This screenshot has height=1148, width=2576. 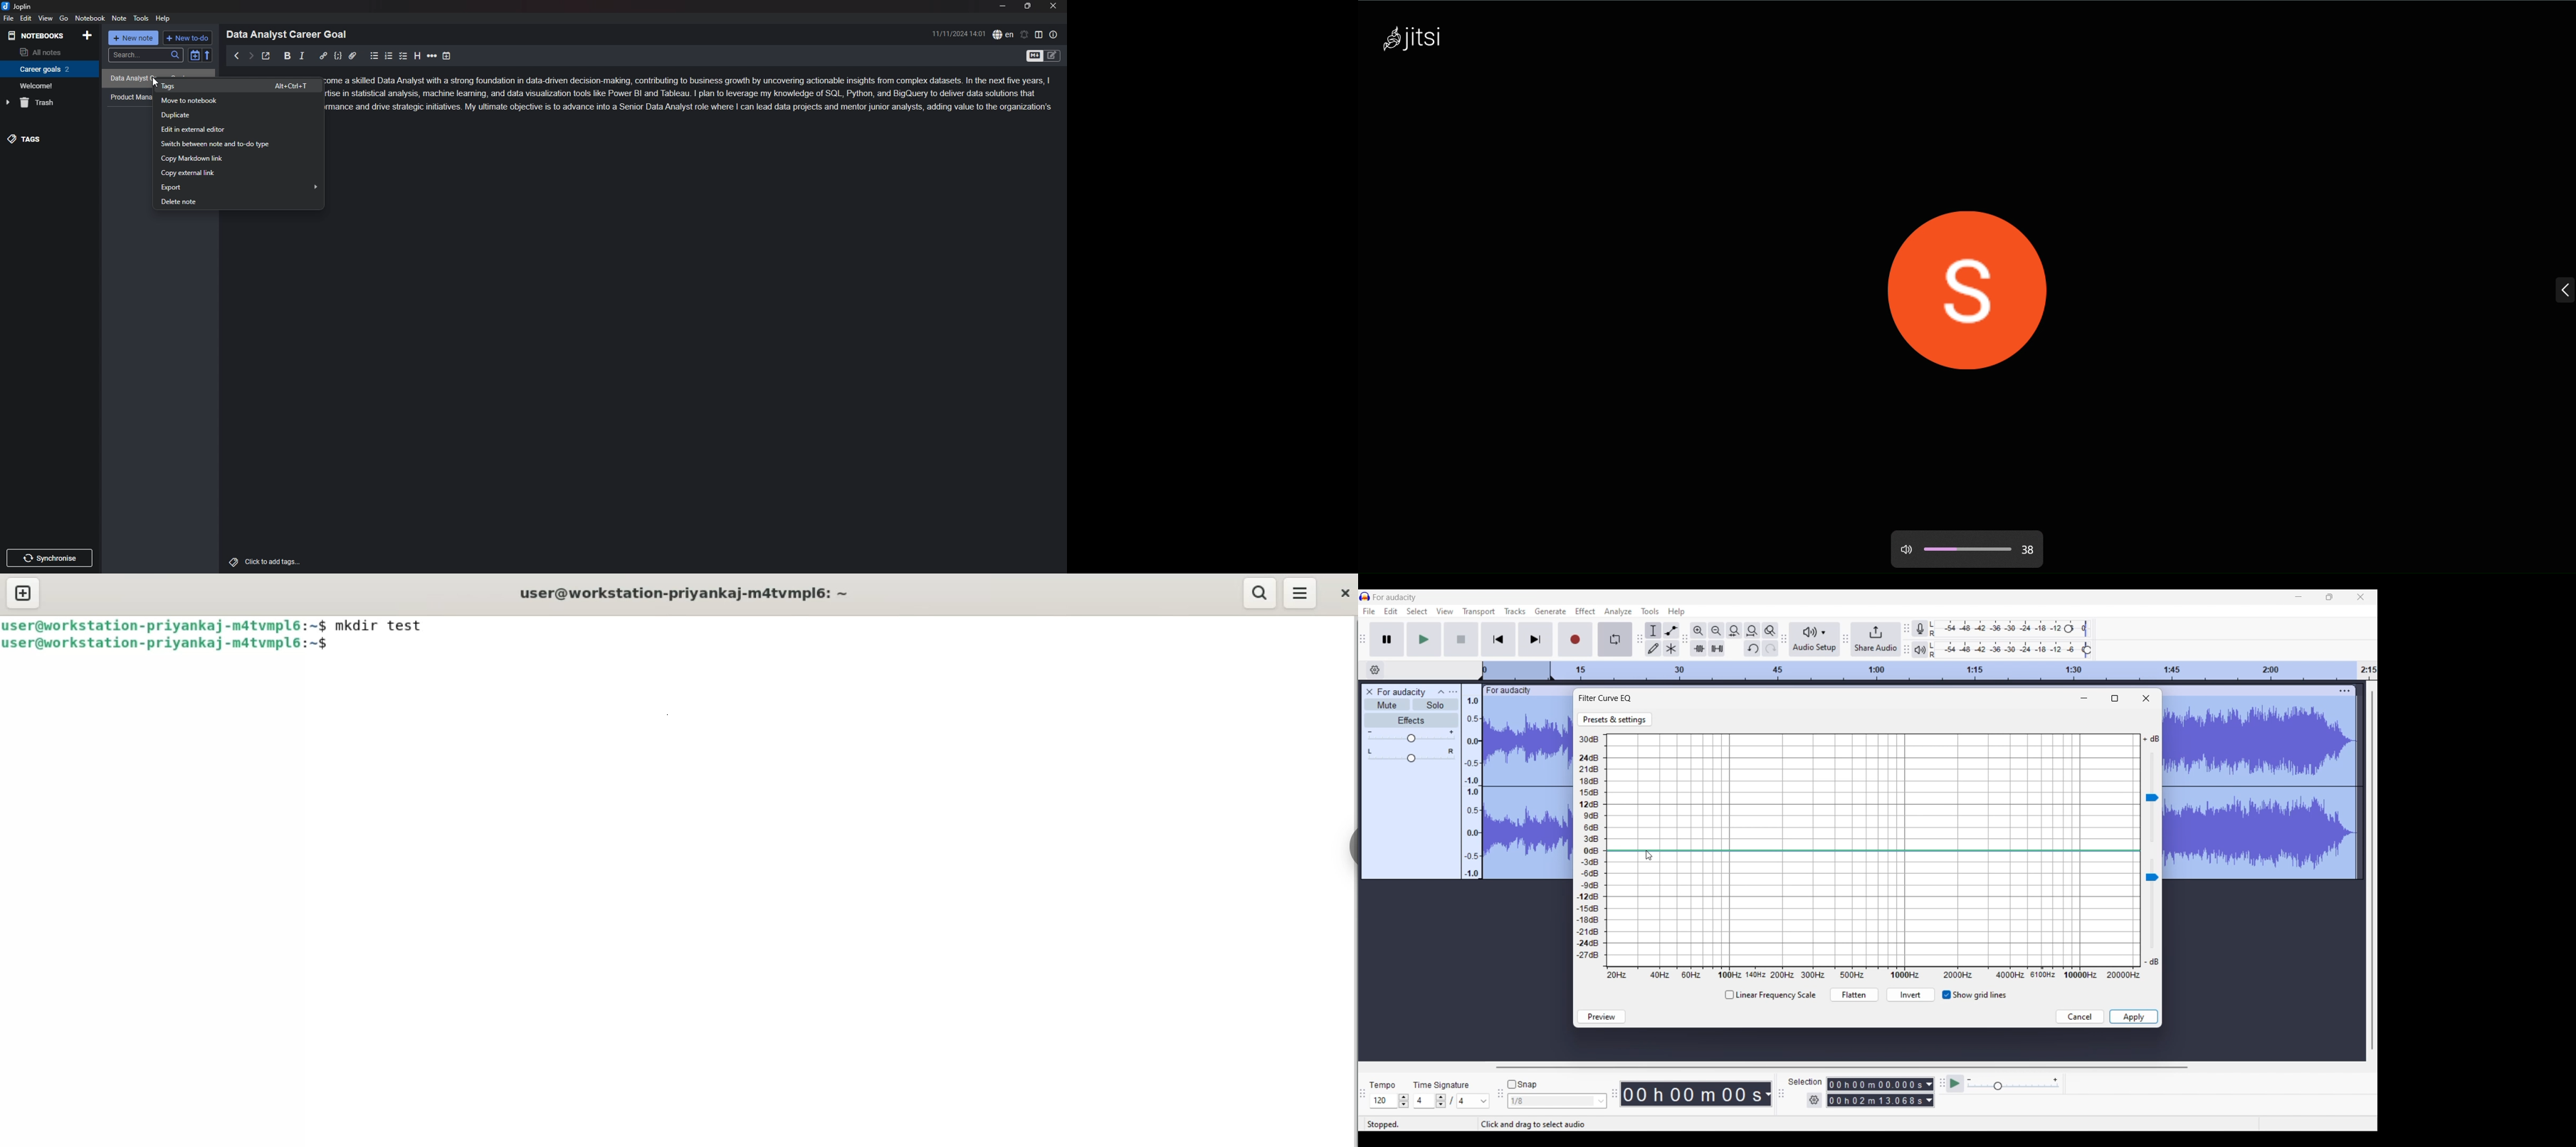 What do you see at coordinates (1653, 648) in the screenshot?
I see `Draw tool` at bounding box center [1653, 648].